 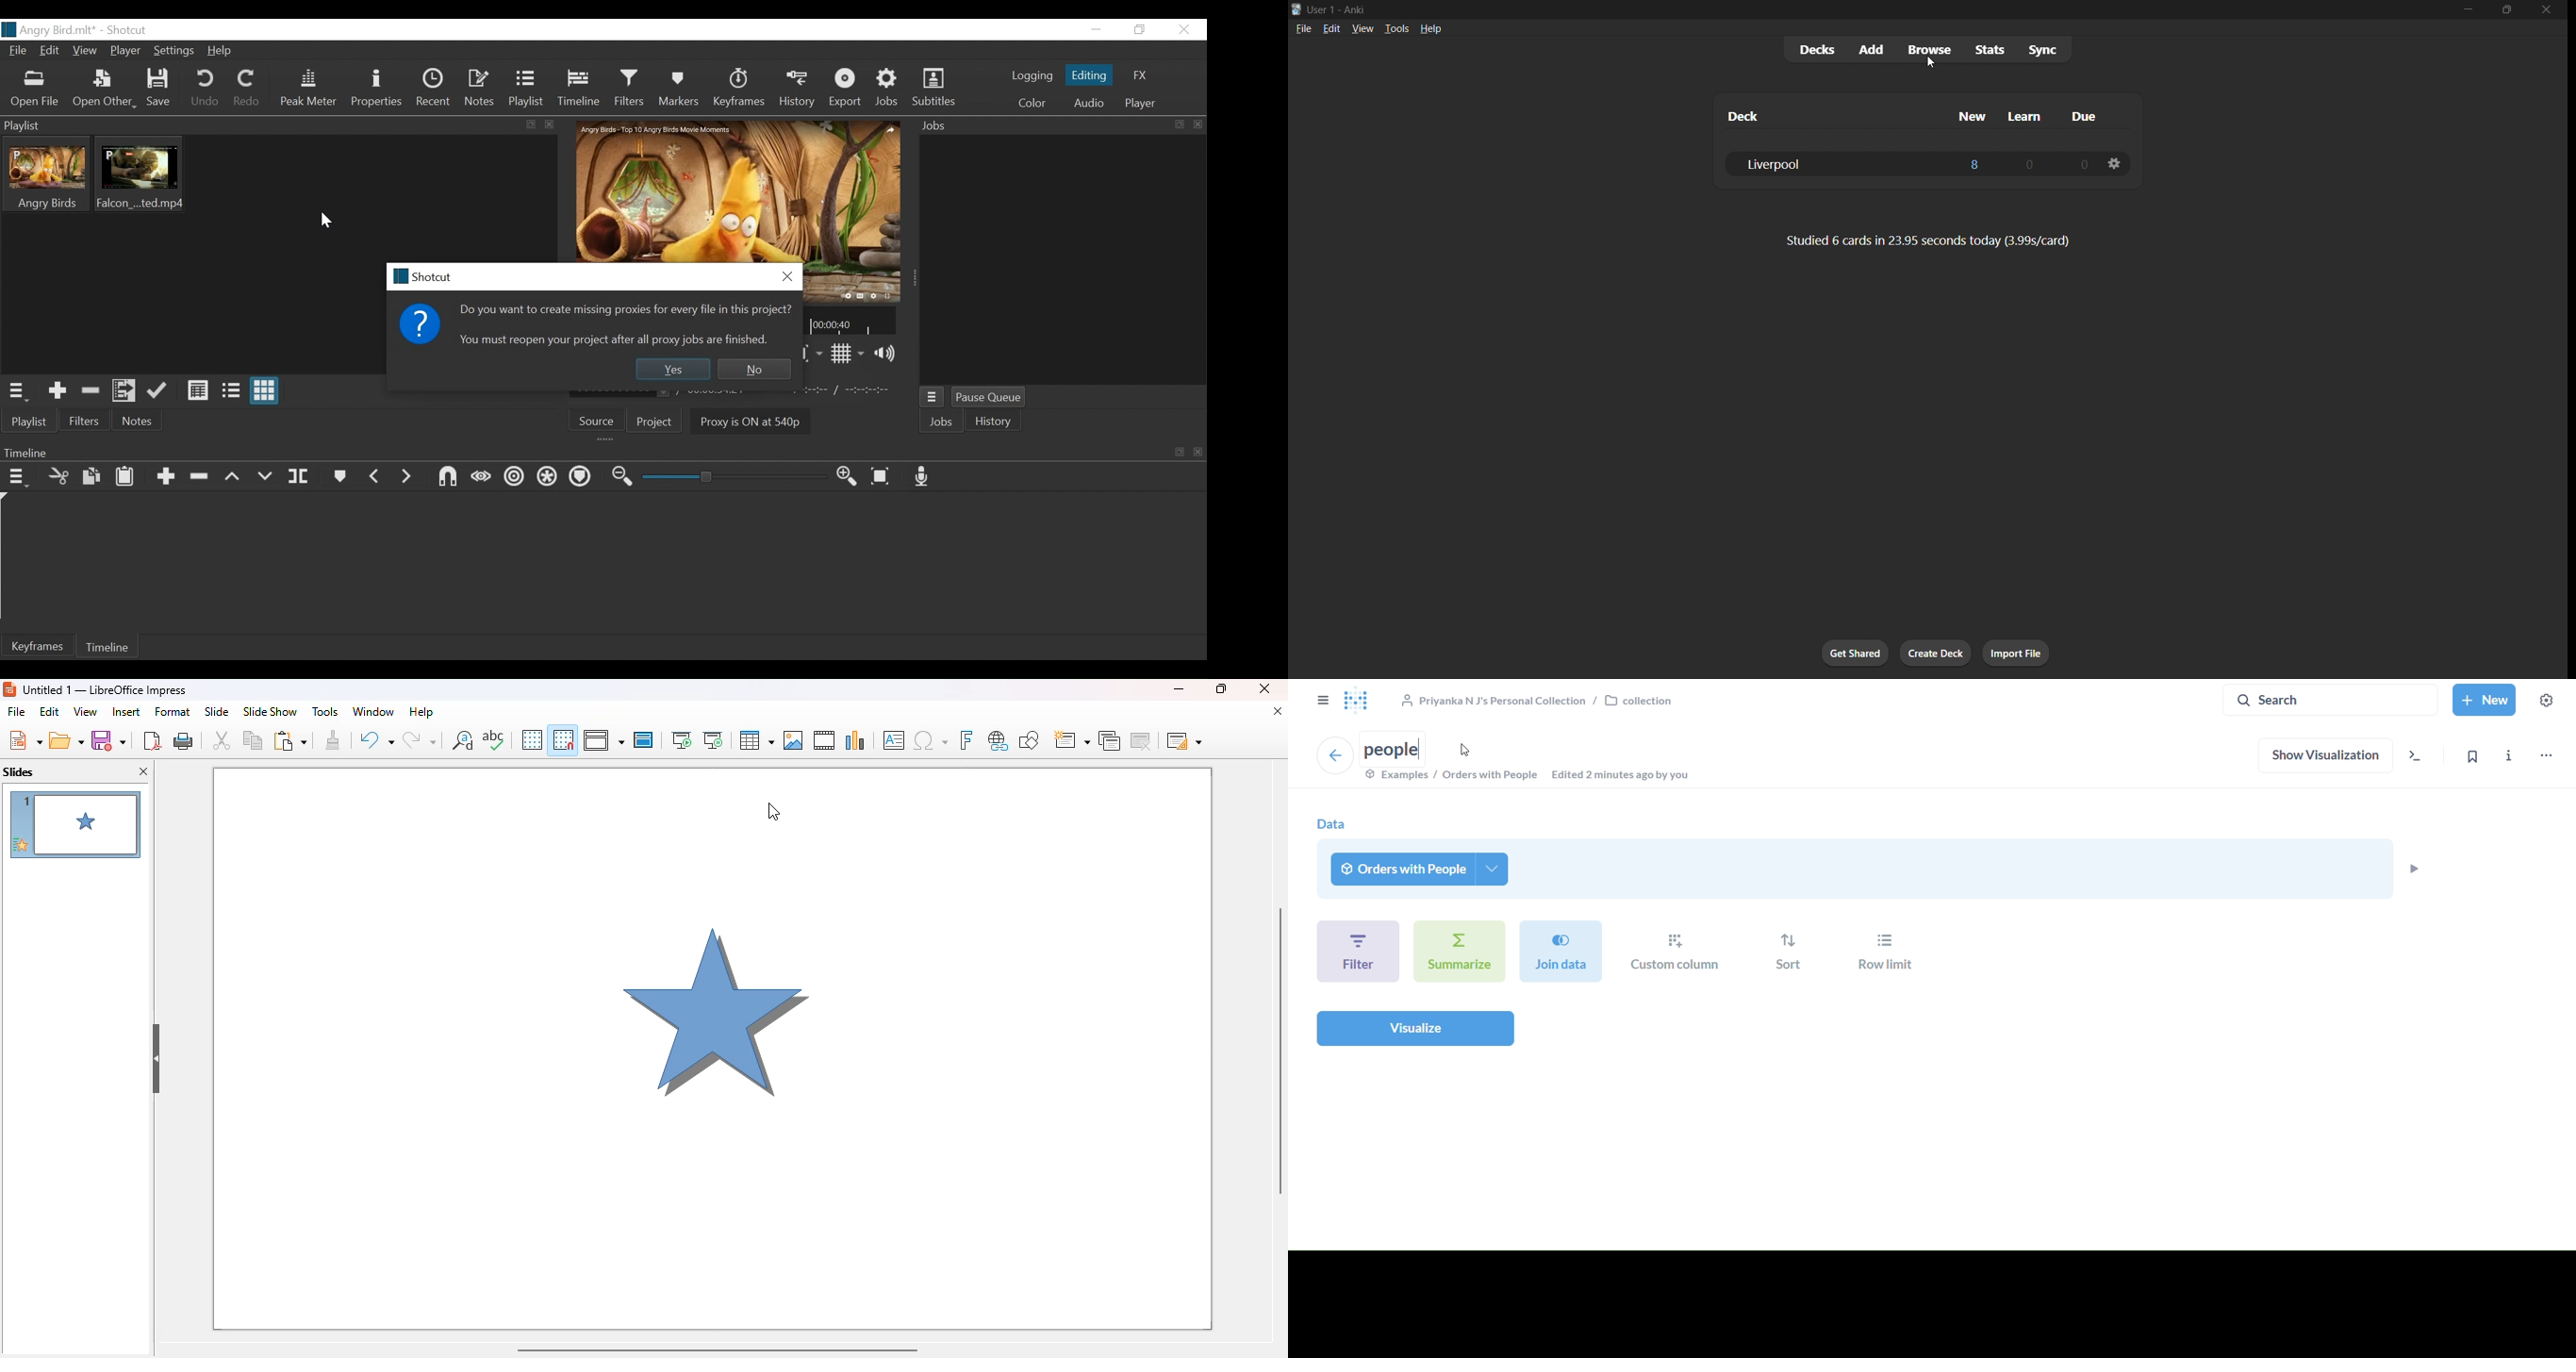 What do you see at coordinates (1936, 246) in the screenshot?
I see `Studied 6 cards in 23.95 seconds today (3.99s/card)` at bounding box center [1936, 246].